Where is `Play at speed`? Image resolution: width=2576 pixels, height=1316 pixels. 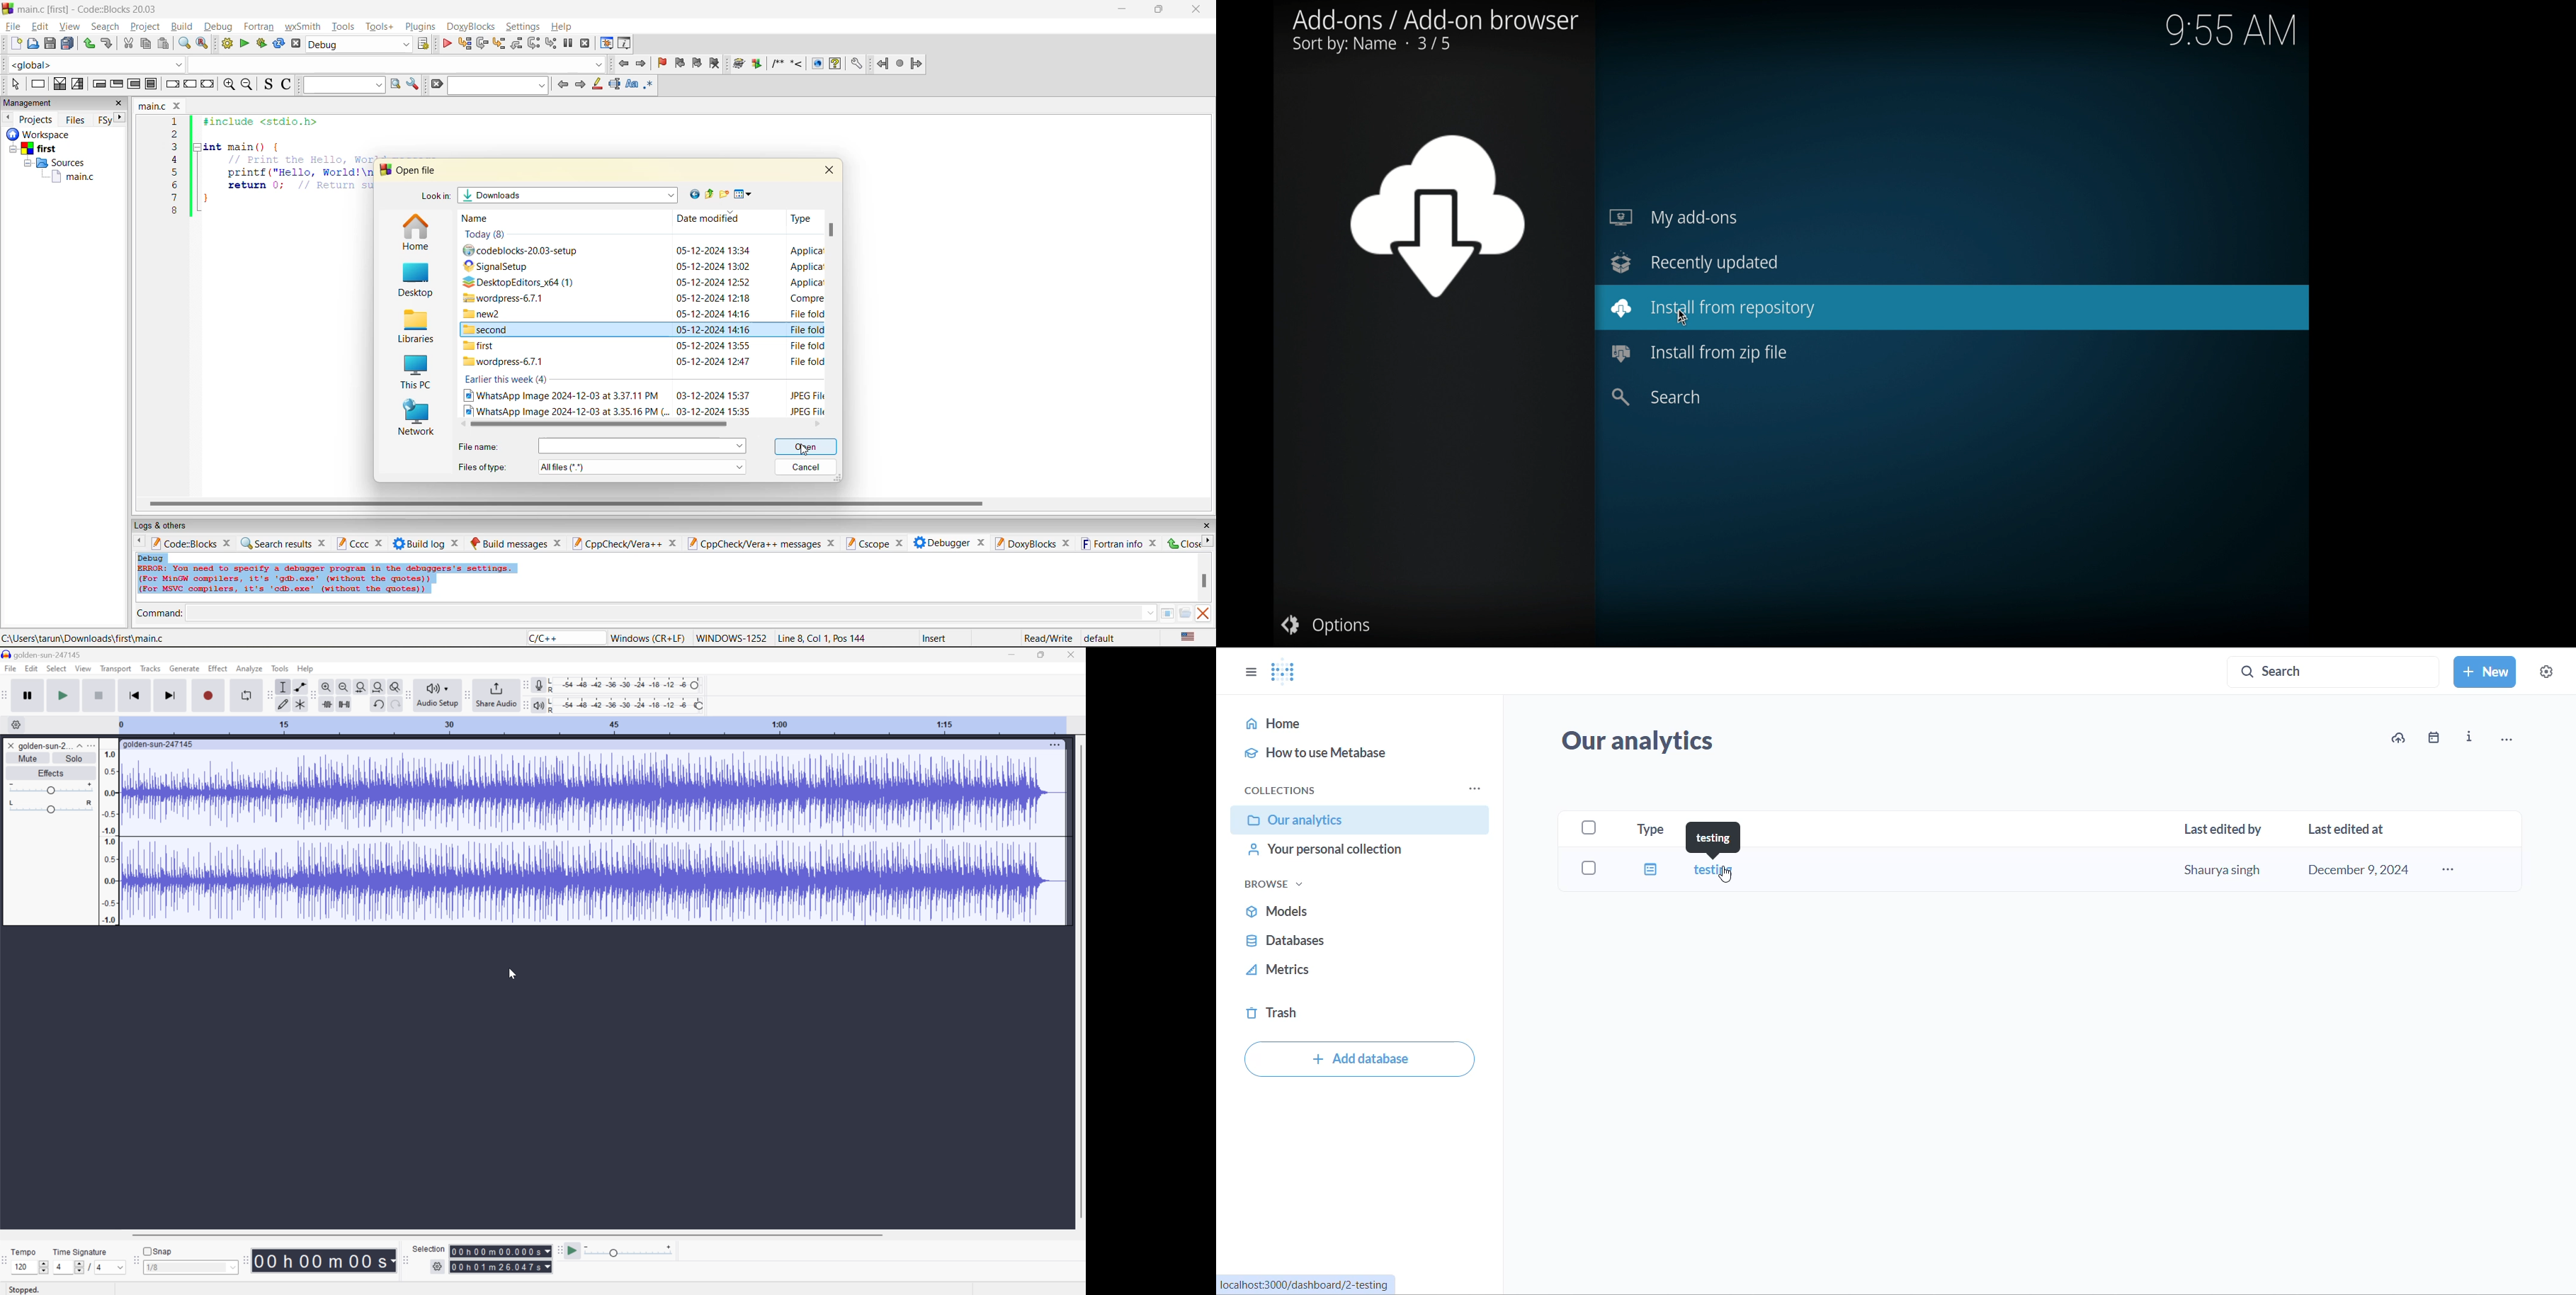 Play at speed is located at coordinates (575, 1249).